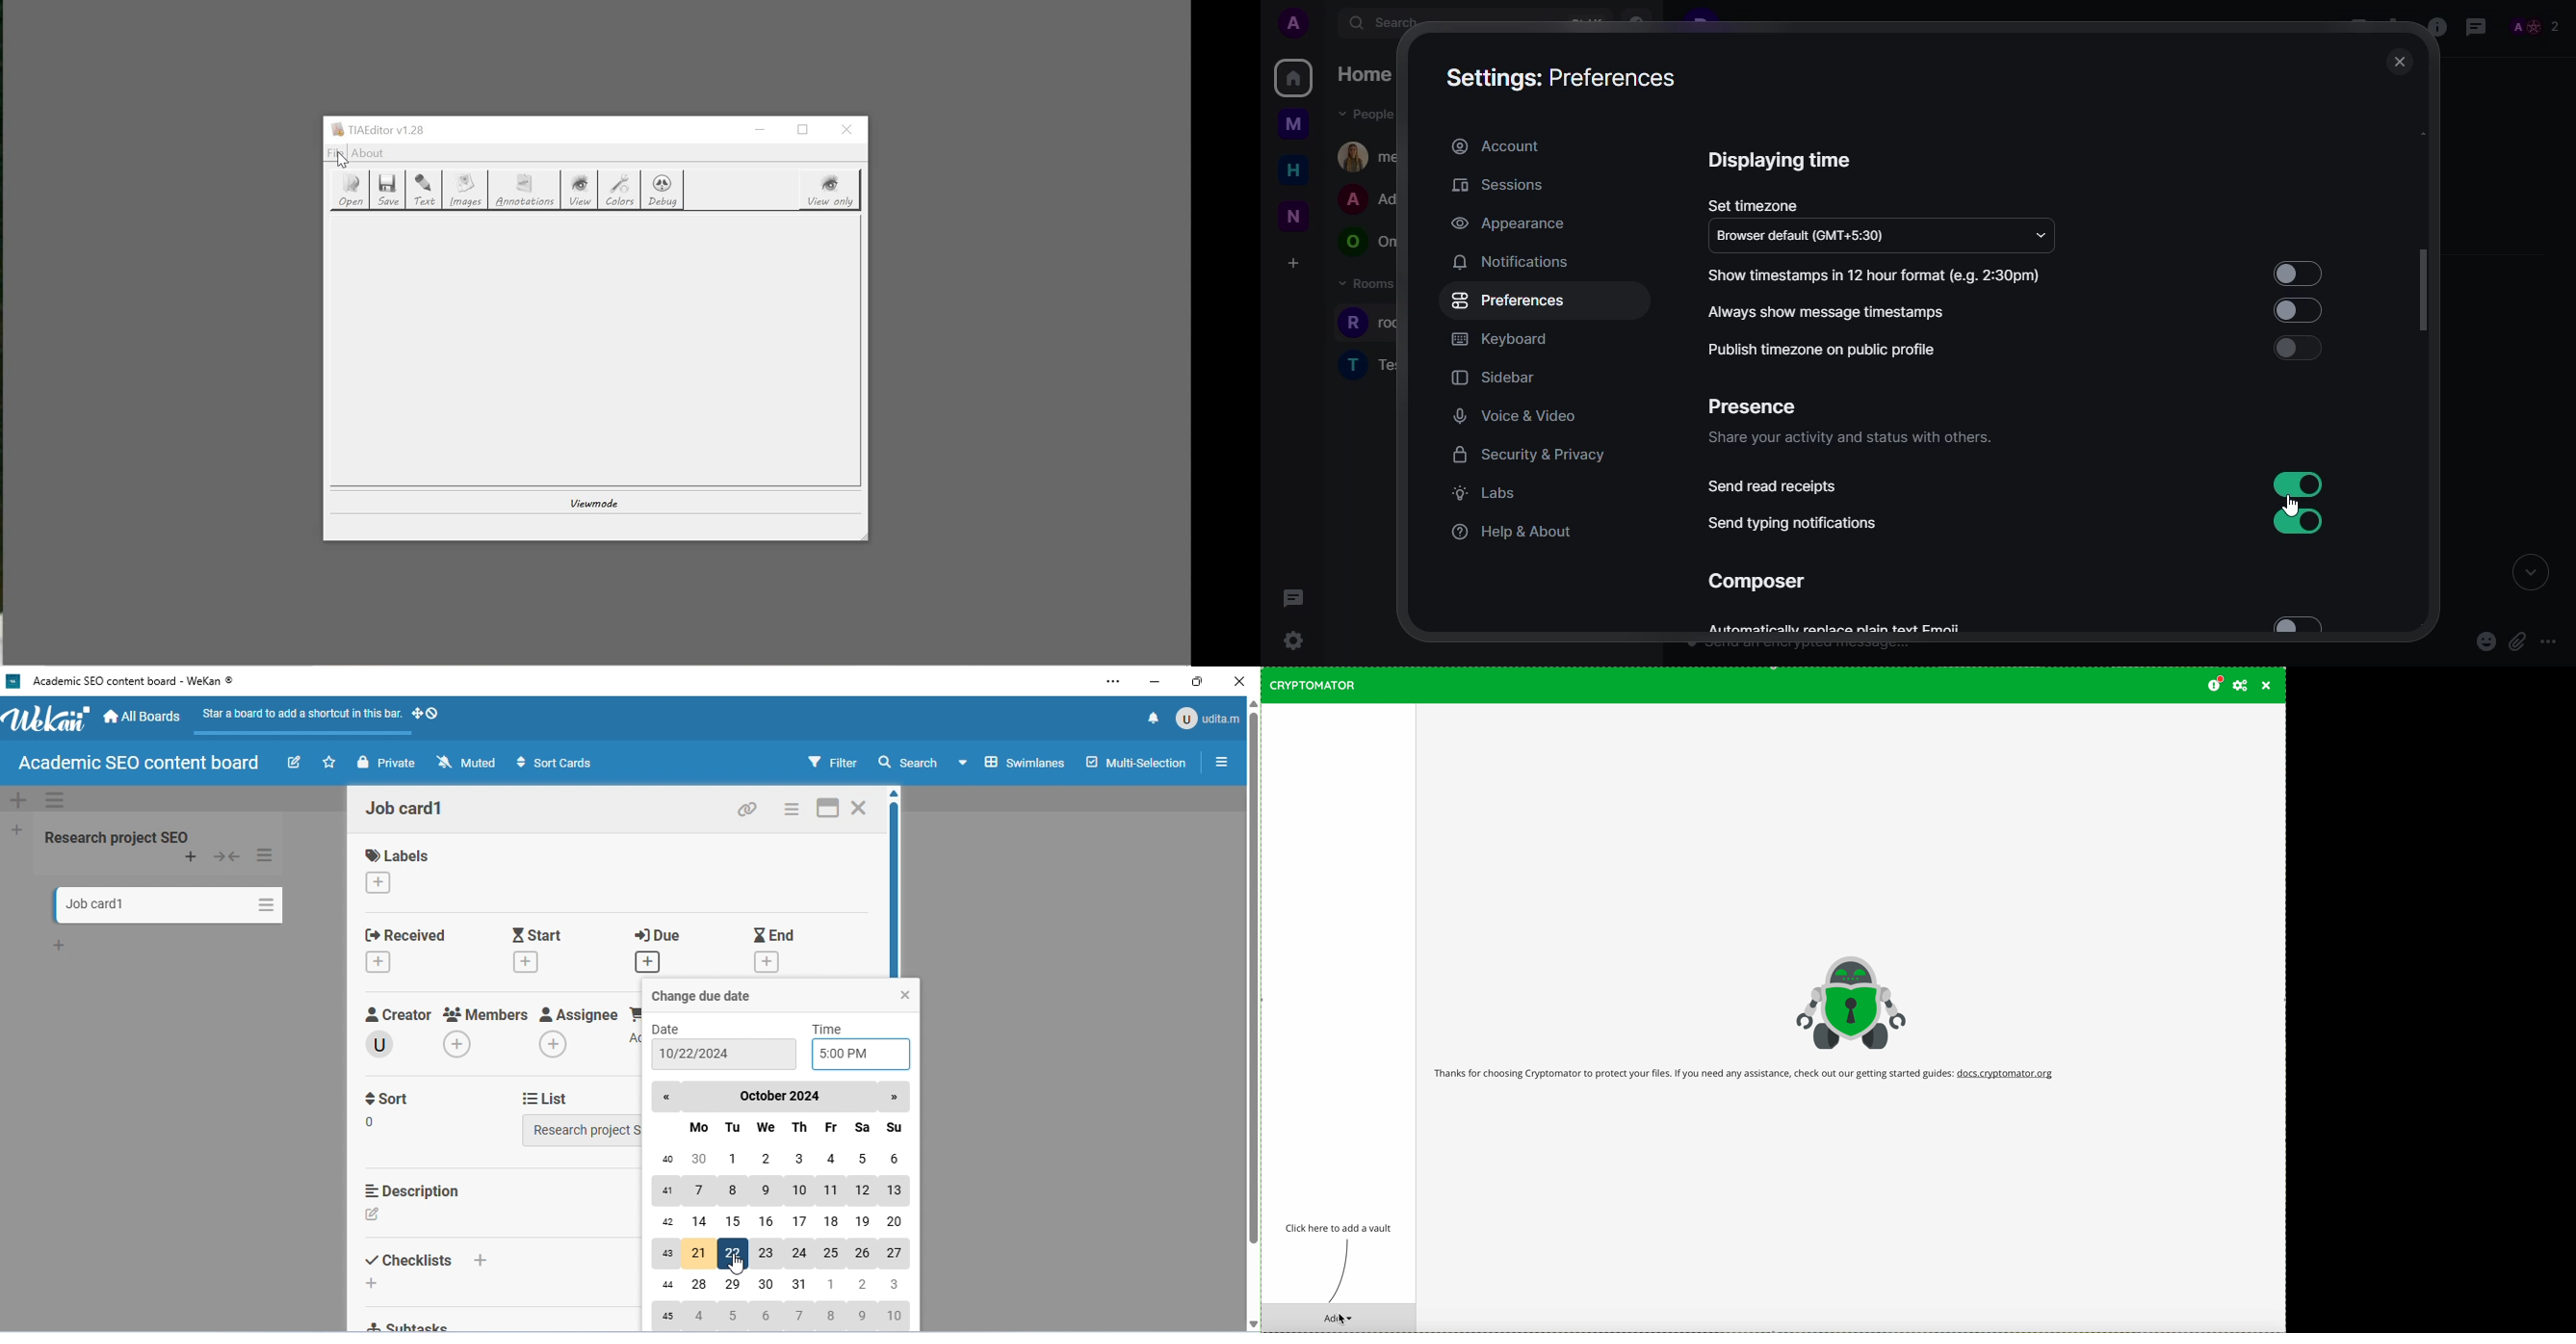 The image size is (2576, 1344). Describe the element at coordinates (47, 719) in the screenshot. I see `WeKan logo` at that location.